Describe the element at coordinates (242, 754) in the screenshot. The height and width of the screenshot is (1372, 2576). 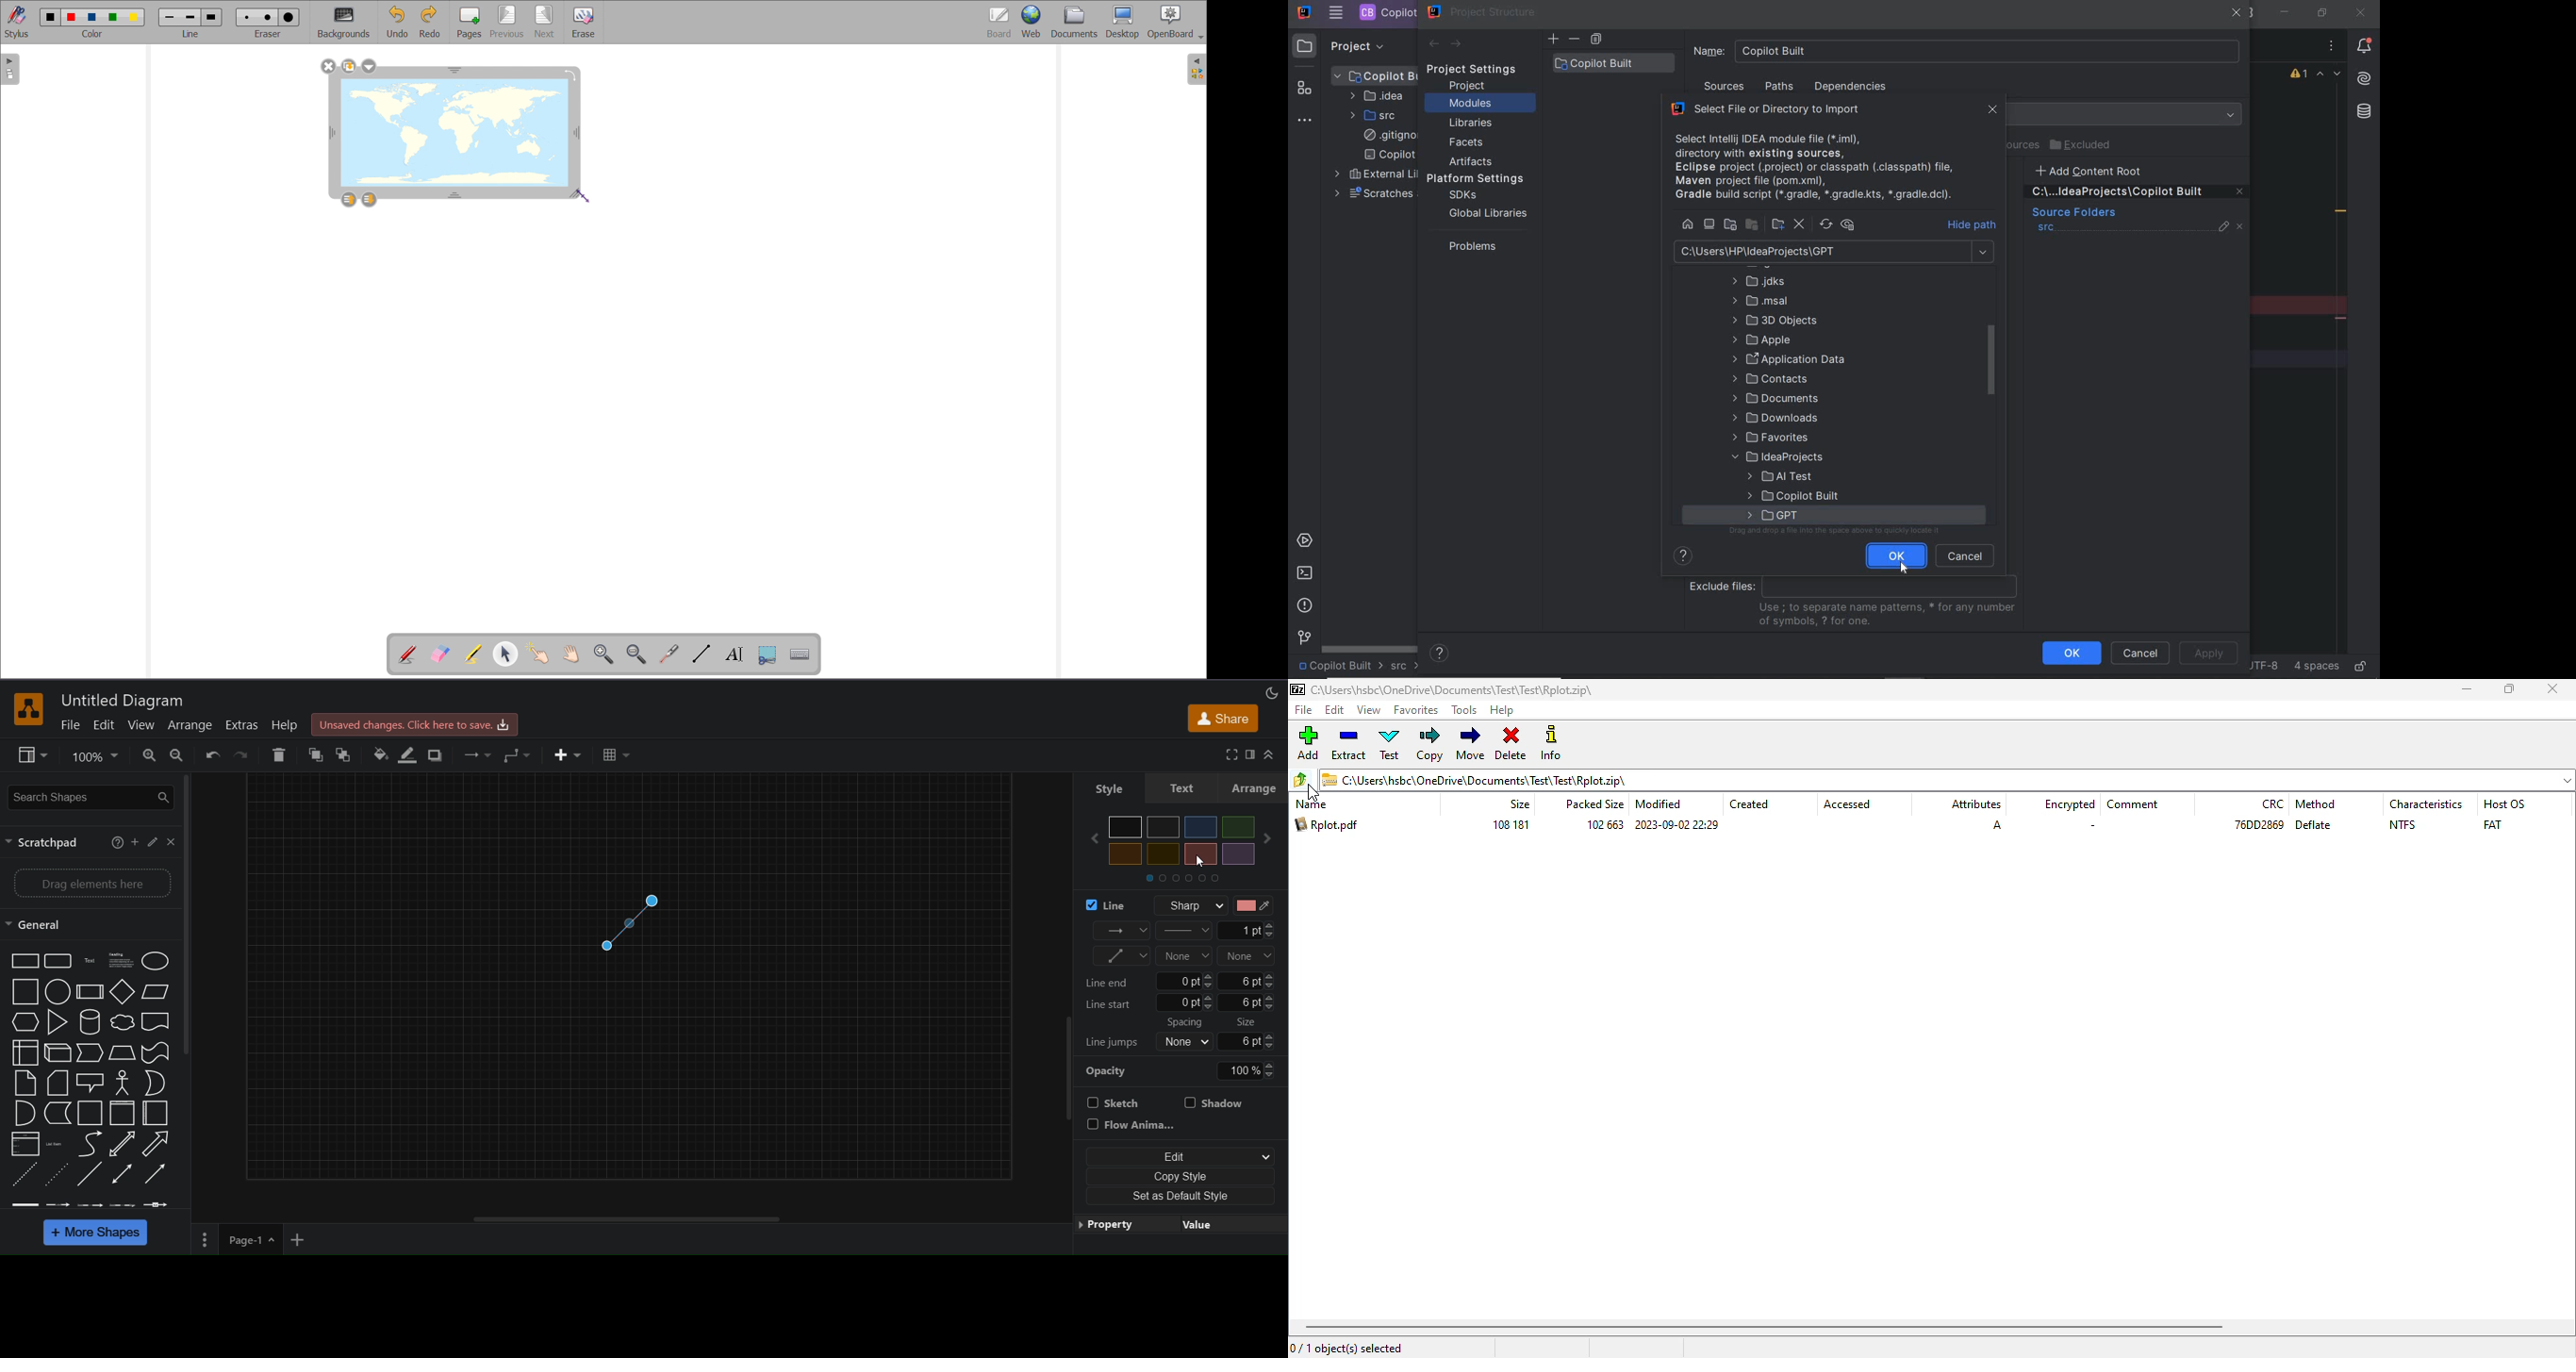
I see `redo` at that location.